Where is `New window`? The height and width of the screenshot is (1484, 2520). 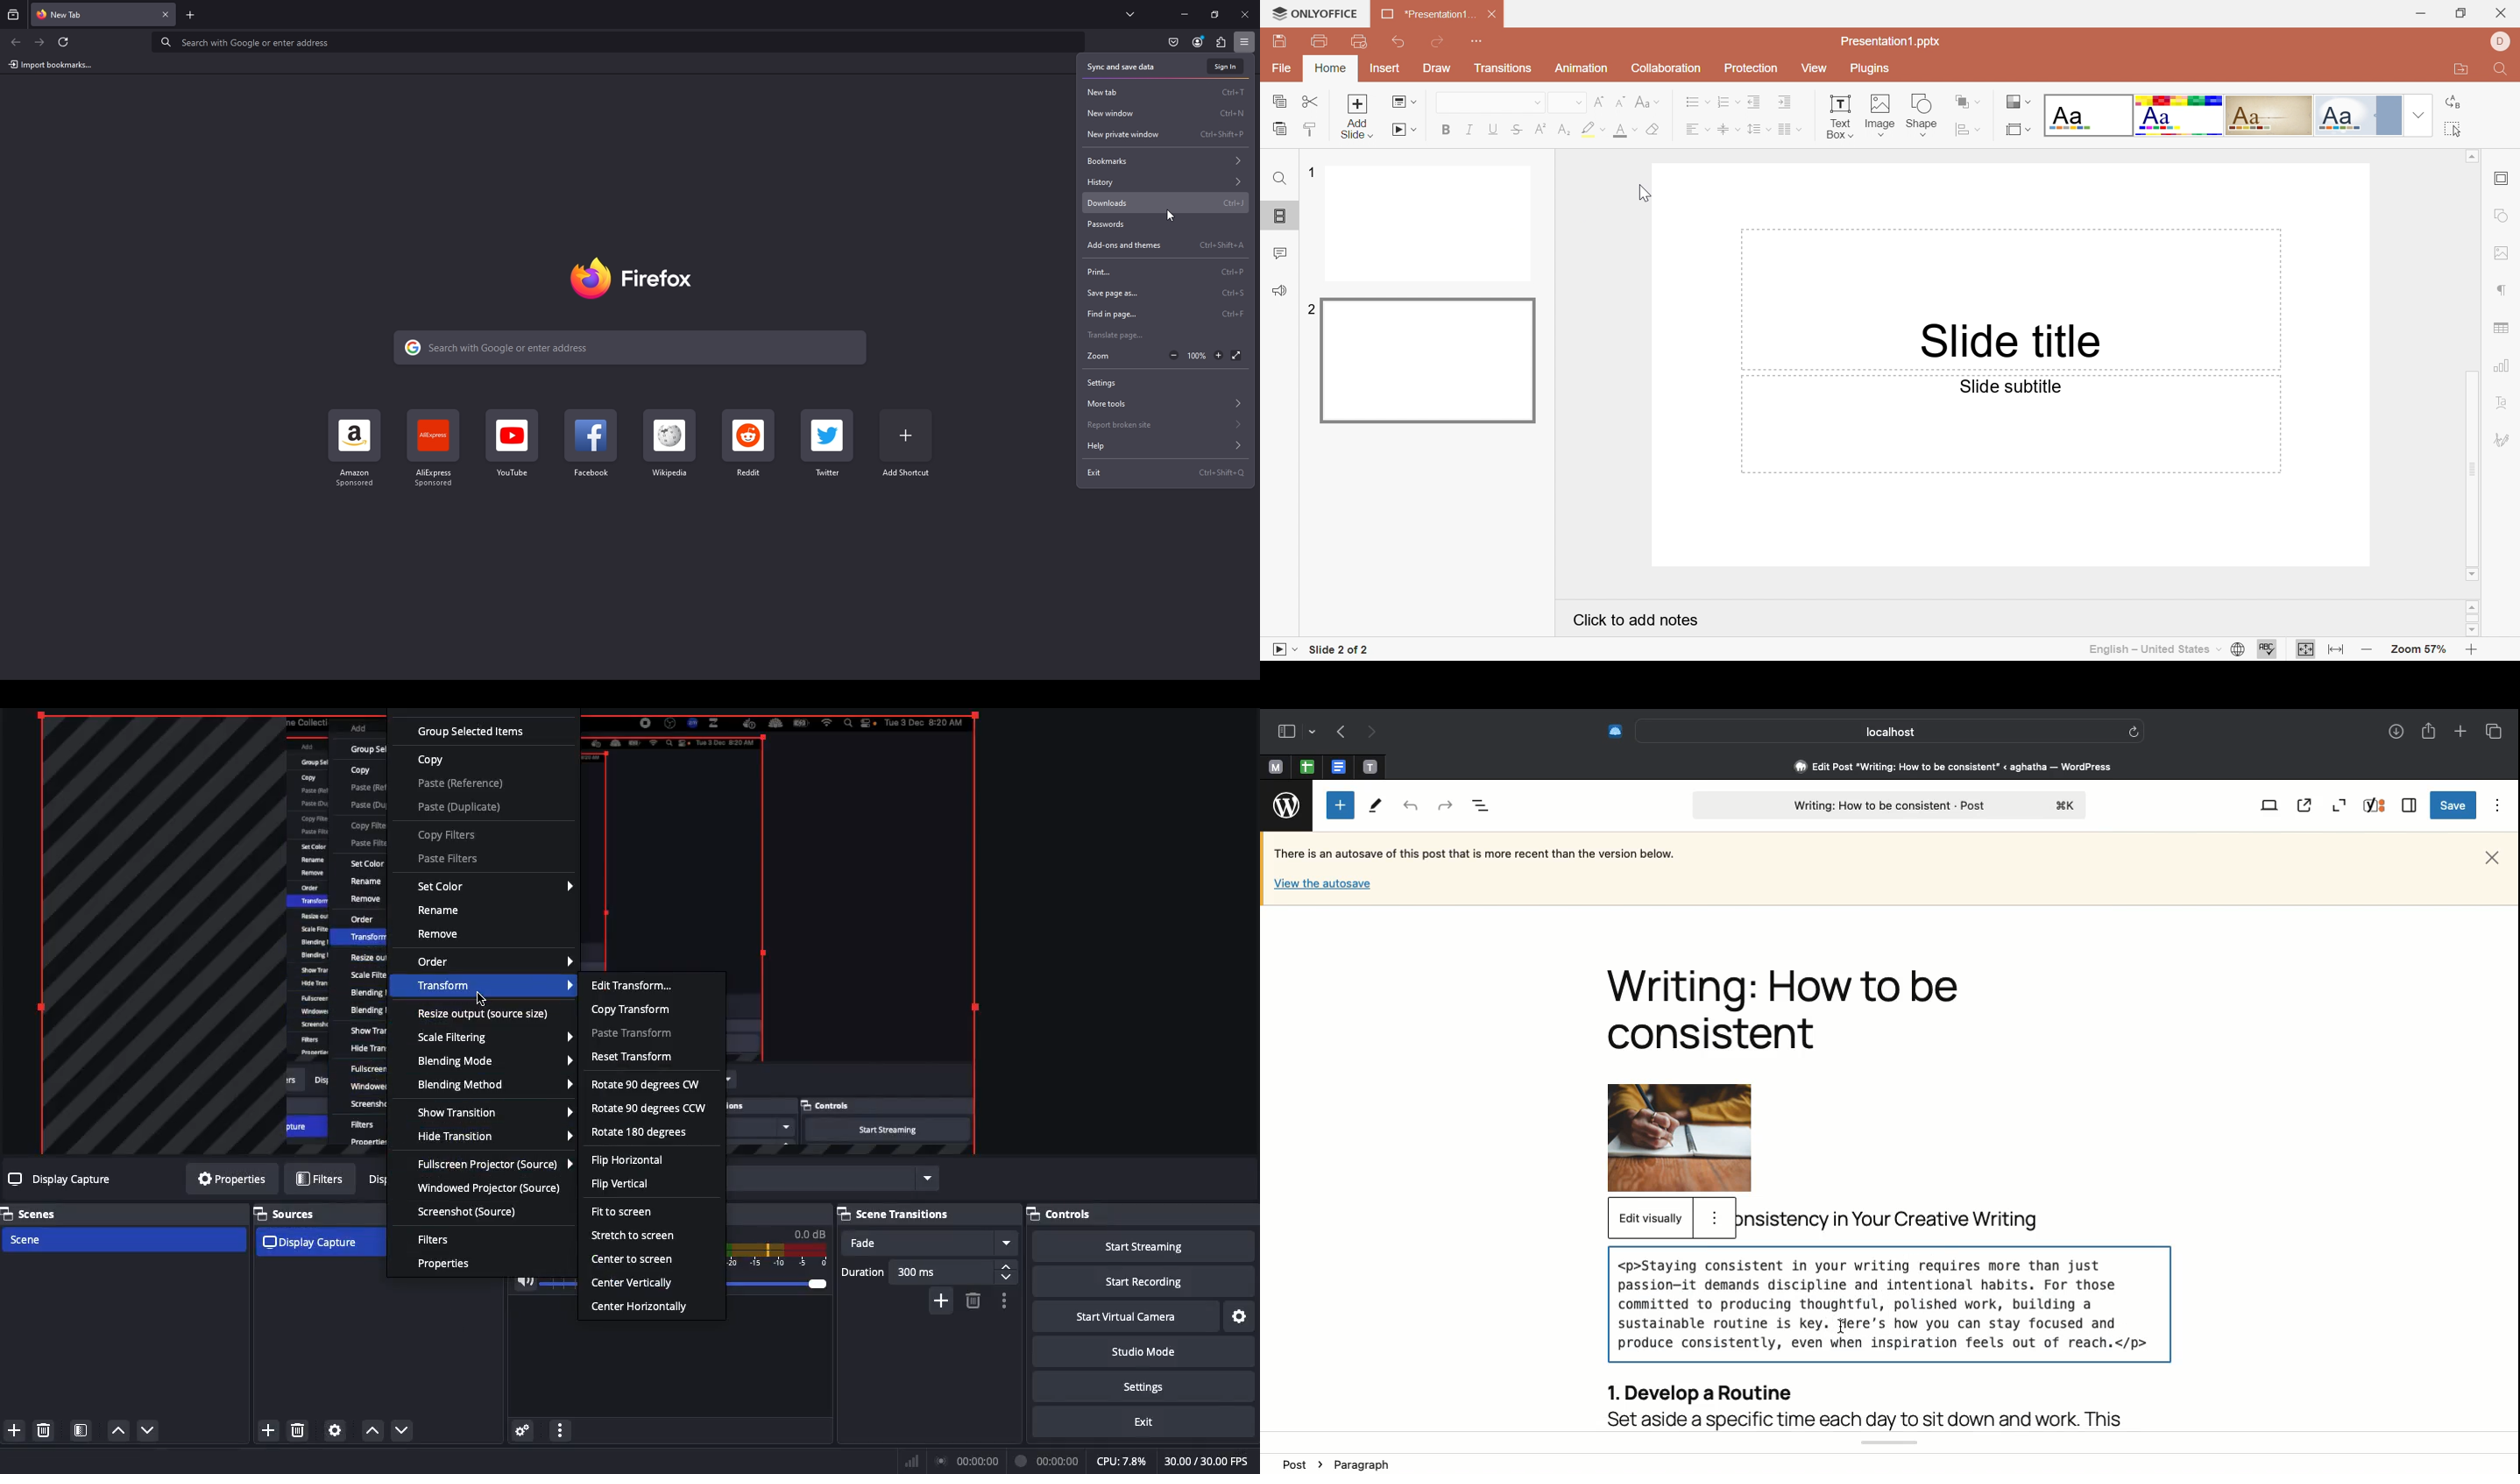
New window is located at coordinates (1164, 114).